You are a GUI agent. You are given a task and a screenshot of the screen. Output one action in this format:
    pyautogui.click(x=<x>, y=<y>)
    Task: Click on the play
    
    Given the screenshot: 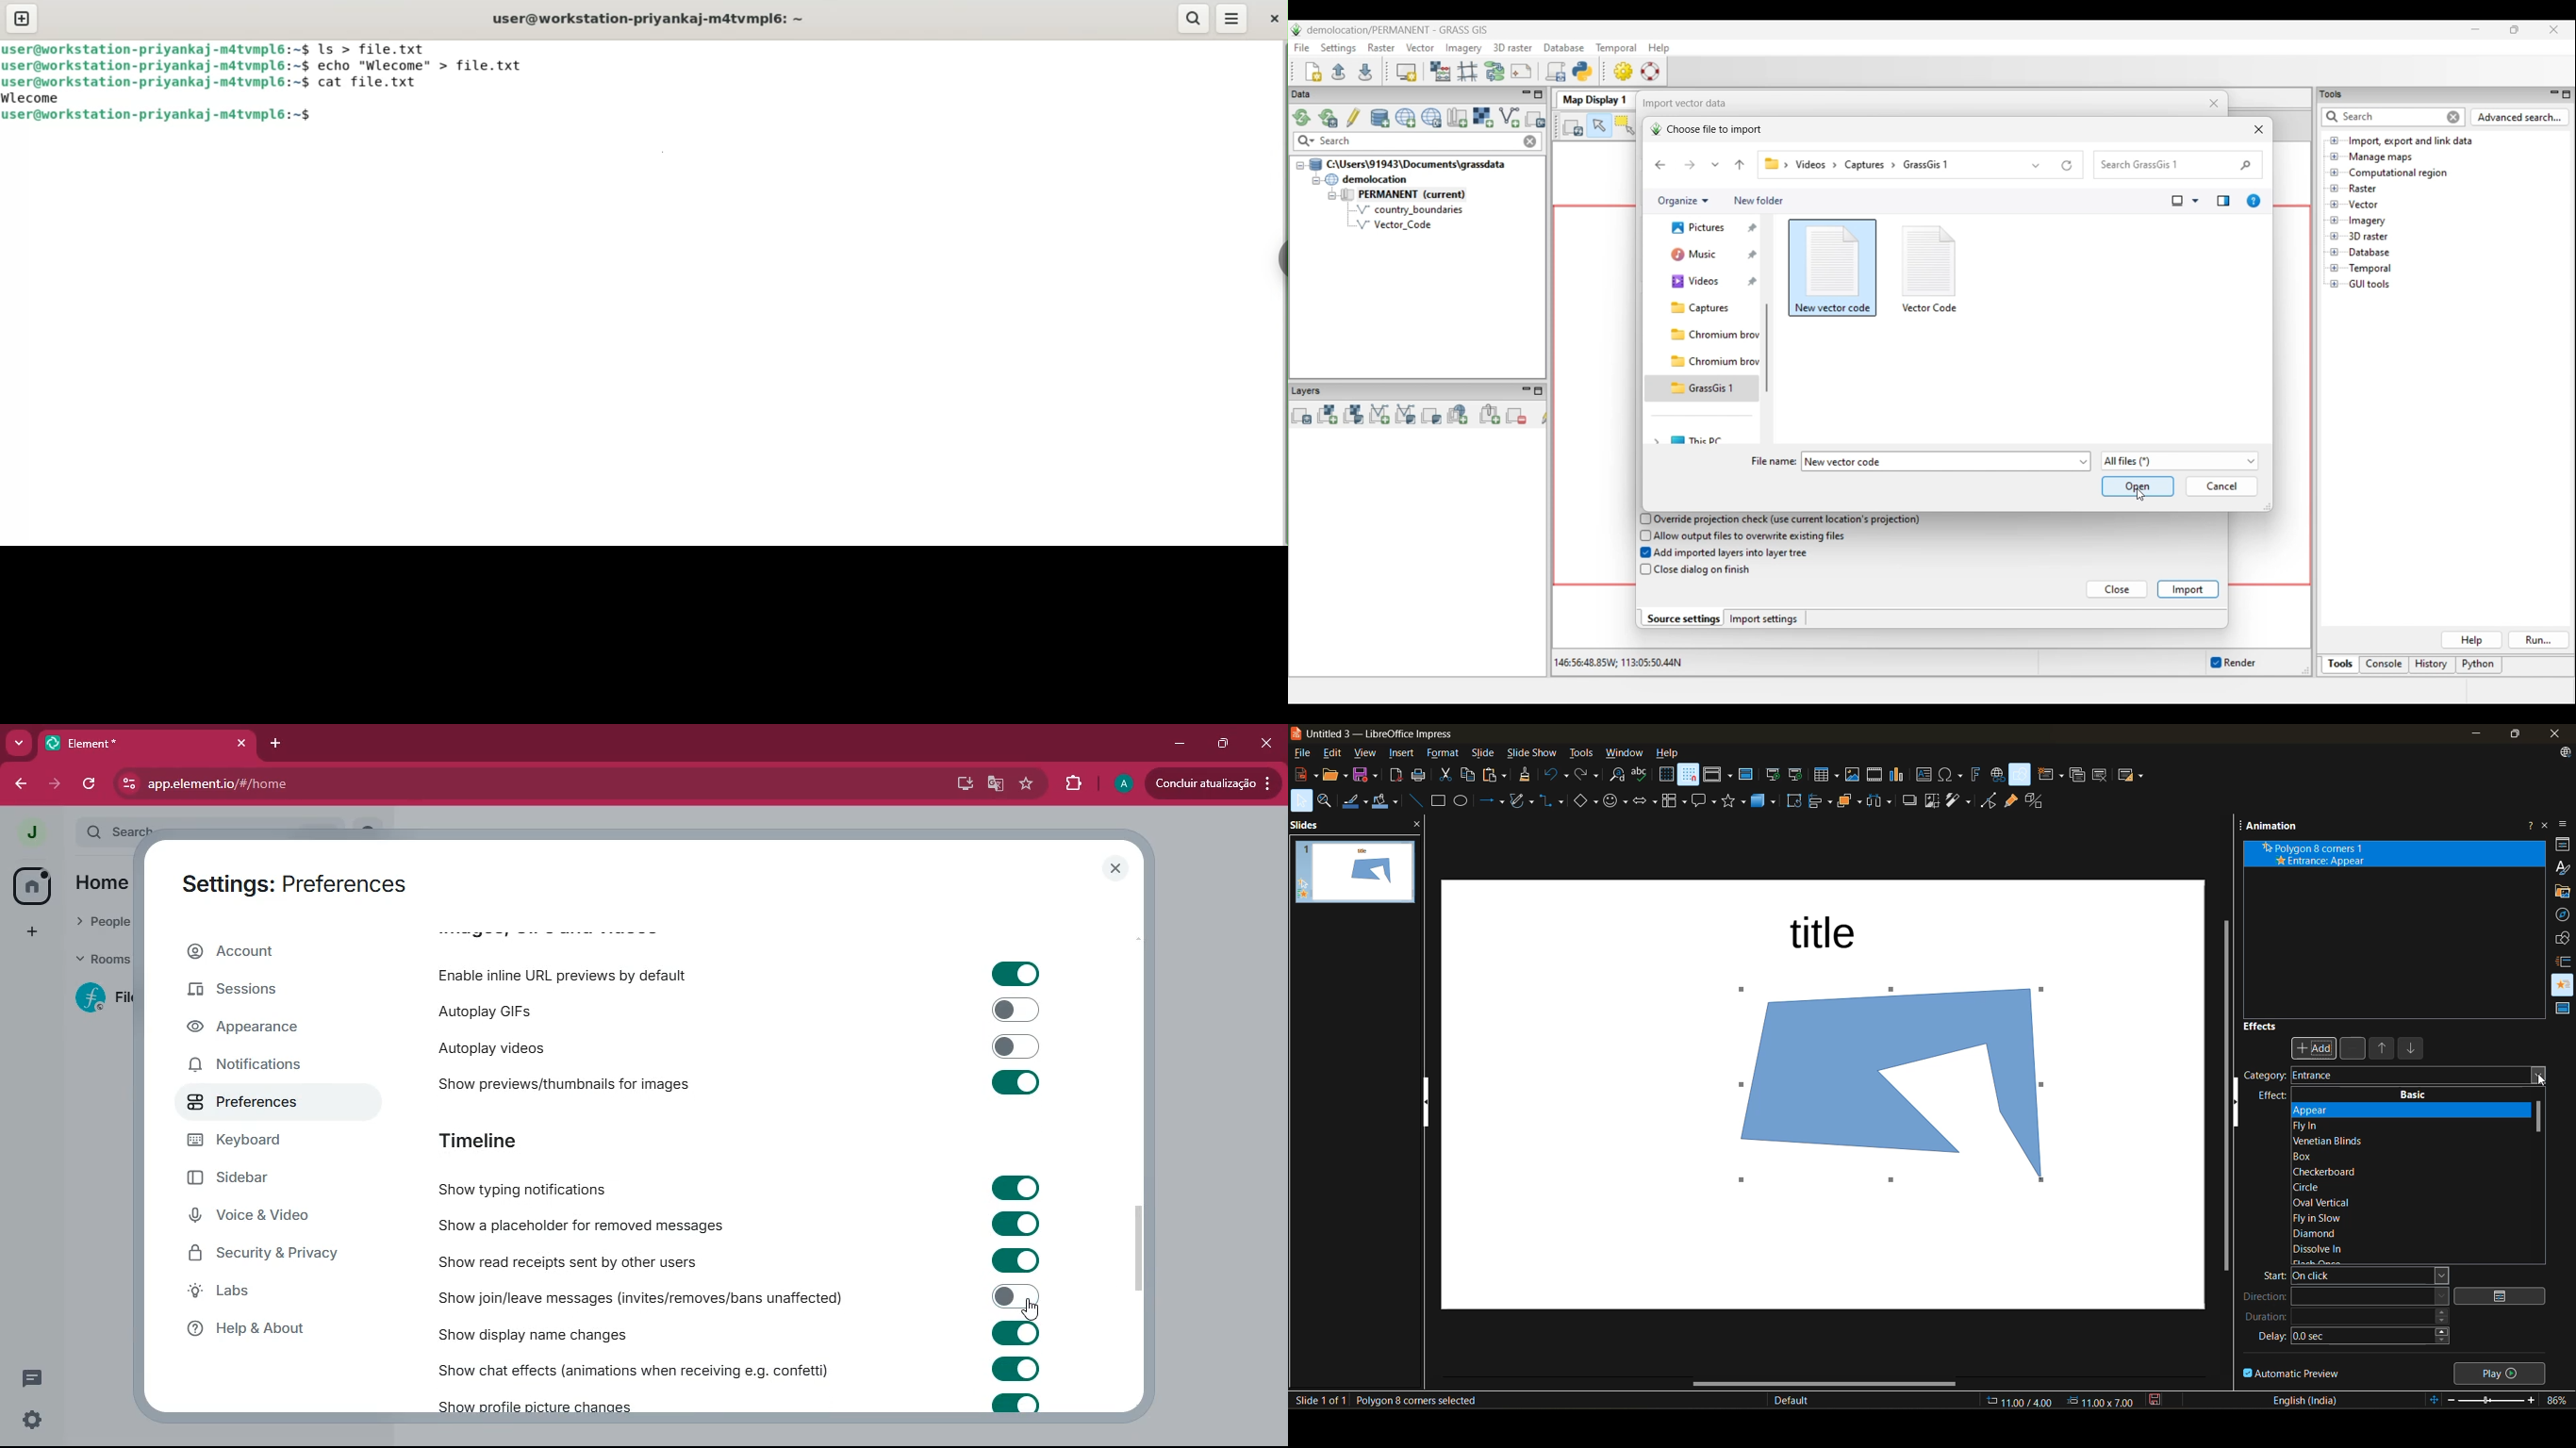 What is the action you would take?
    pyautogui.click(x=2503, y=1372)
    